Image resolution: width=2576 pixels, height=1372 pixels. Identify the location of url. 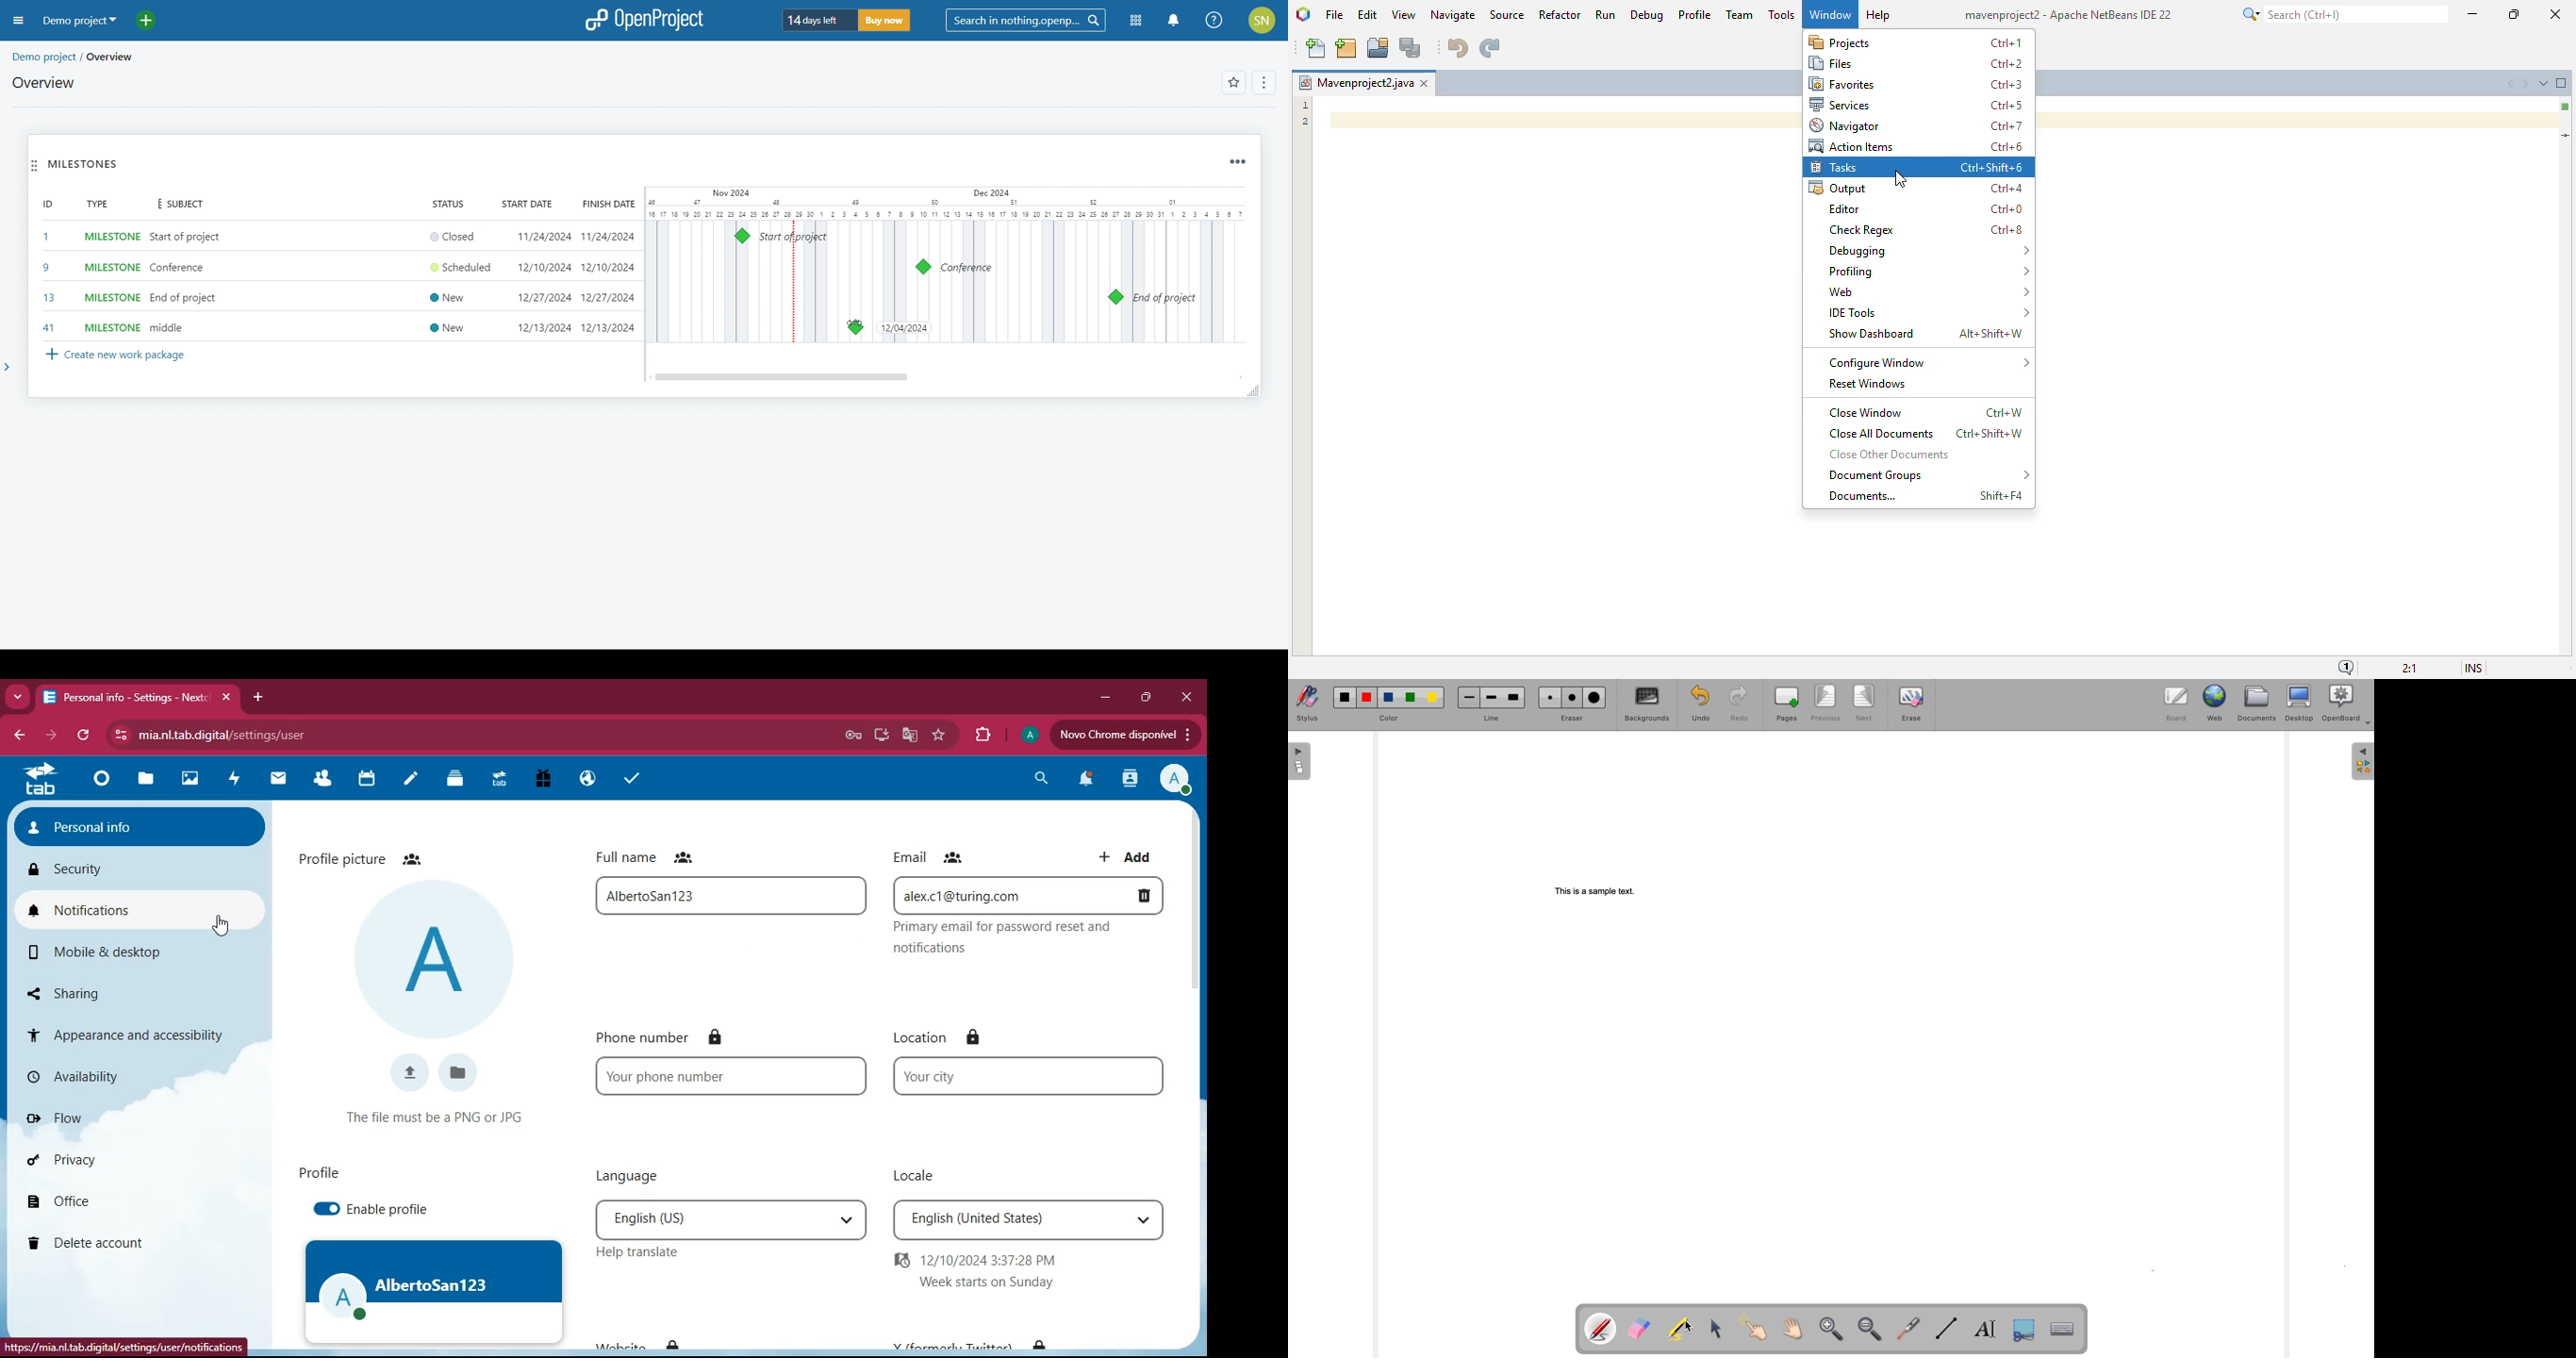
(126, 1349).